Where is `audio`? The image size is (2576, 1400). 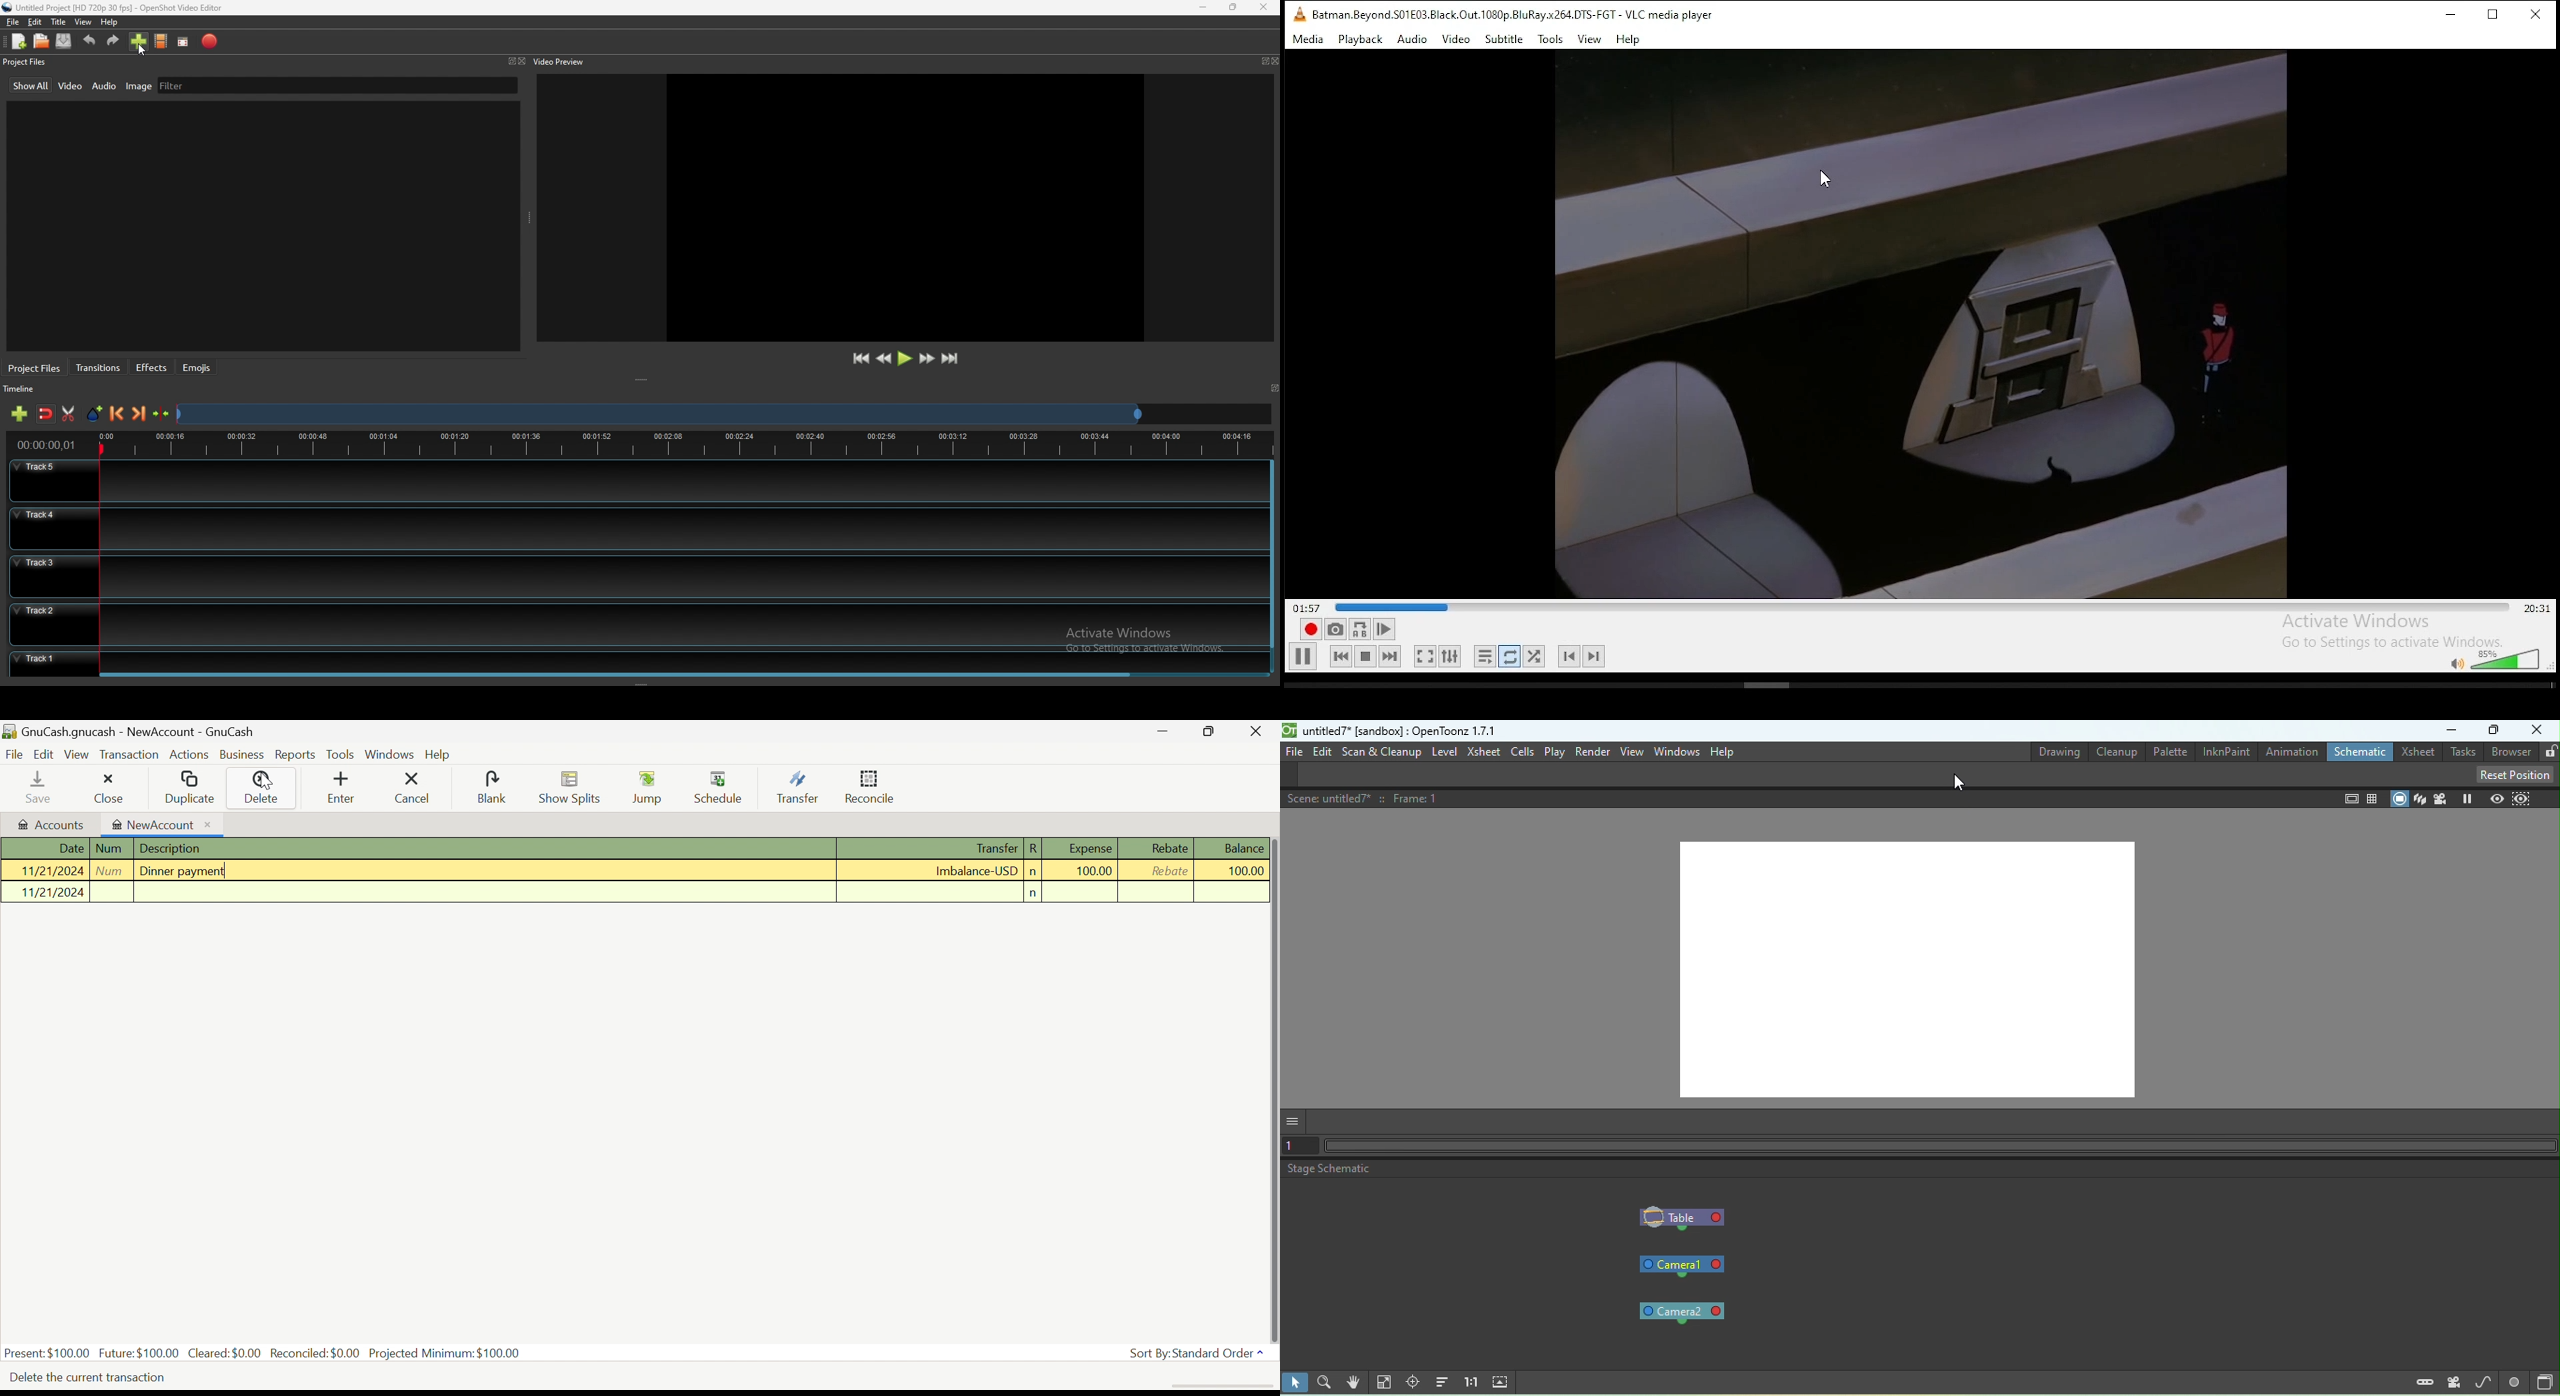 audio is located at coordinates (1413, 40).